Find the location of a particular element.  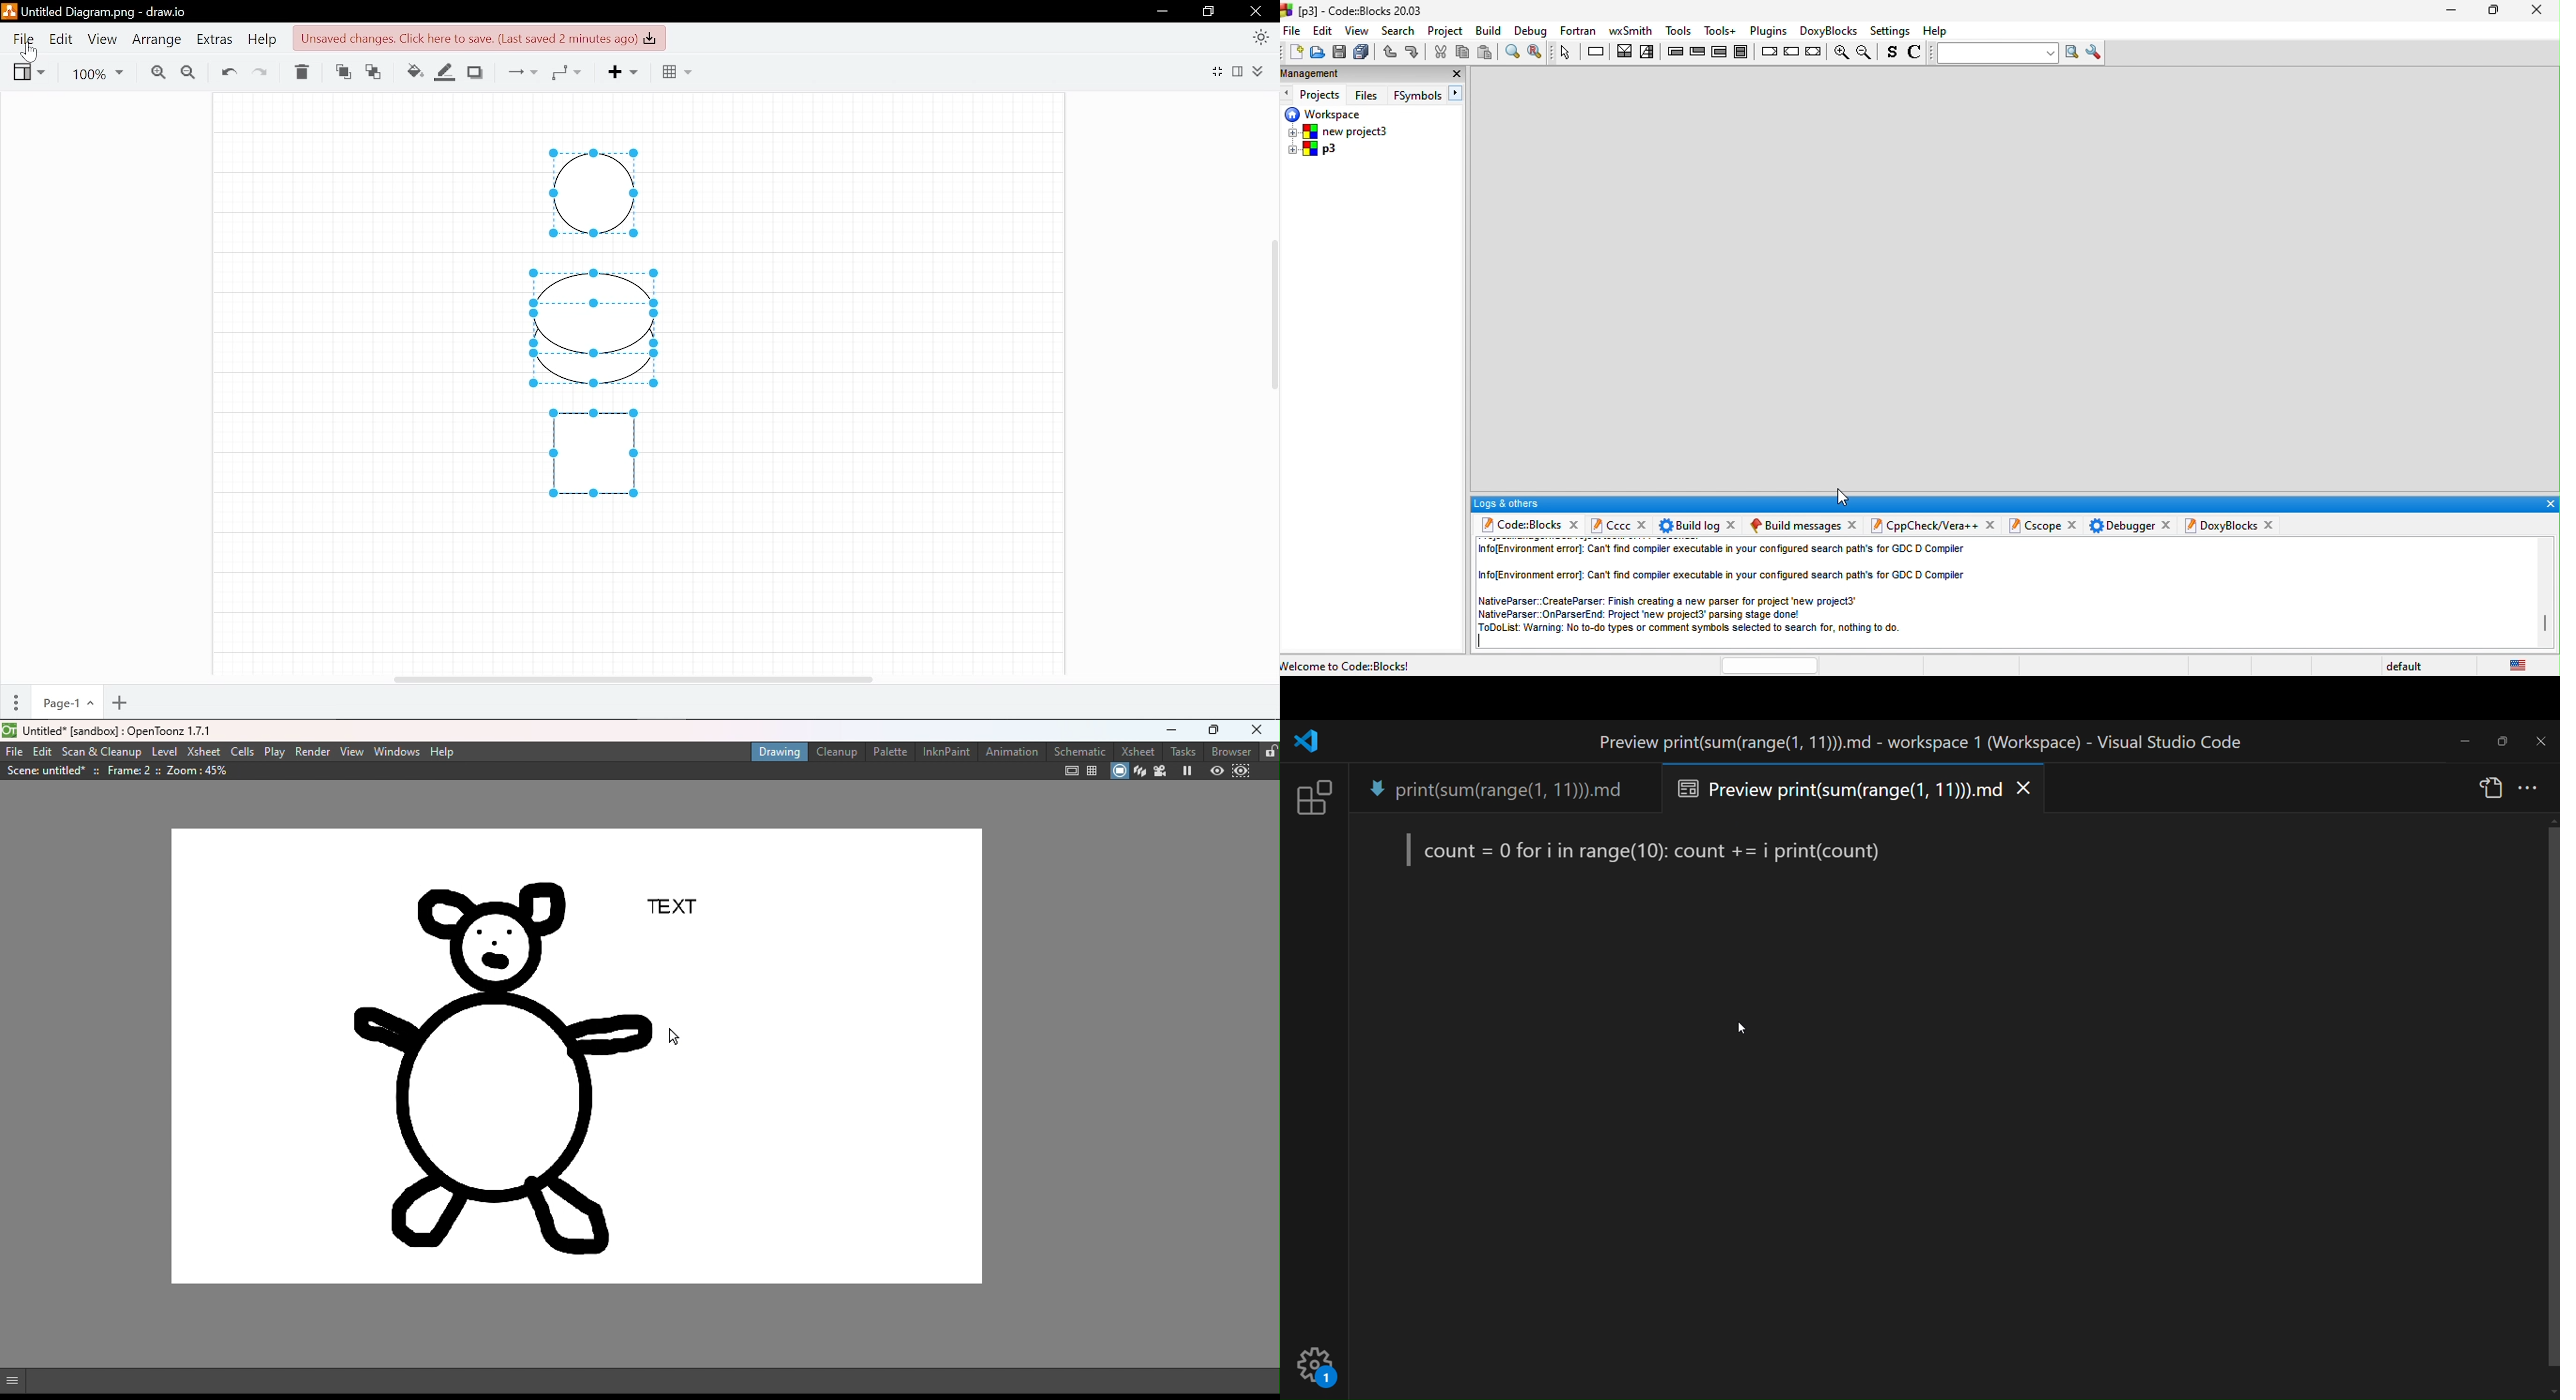

cscope is located at coordinates (2034, 527).